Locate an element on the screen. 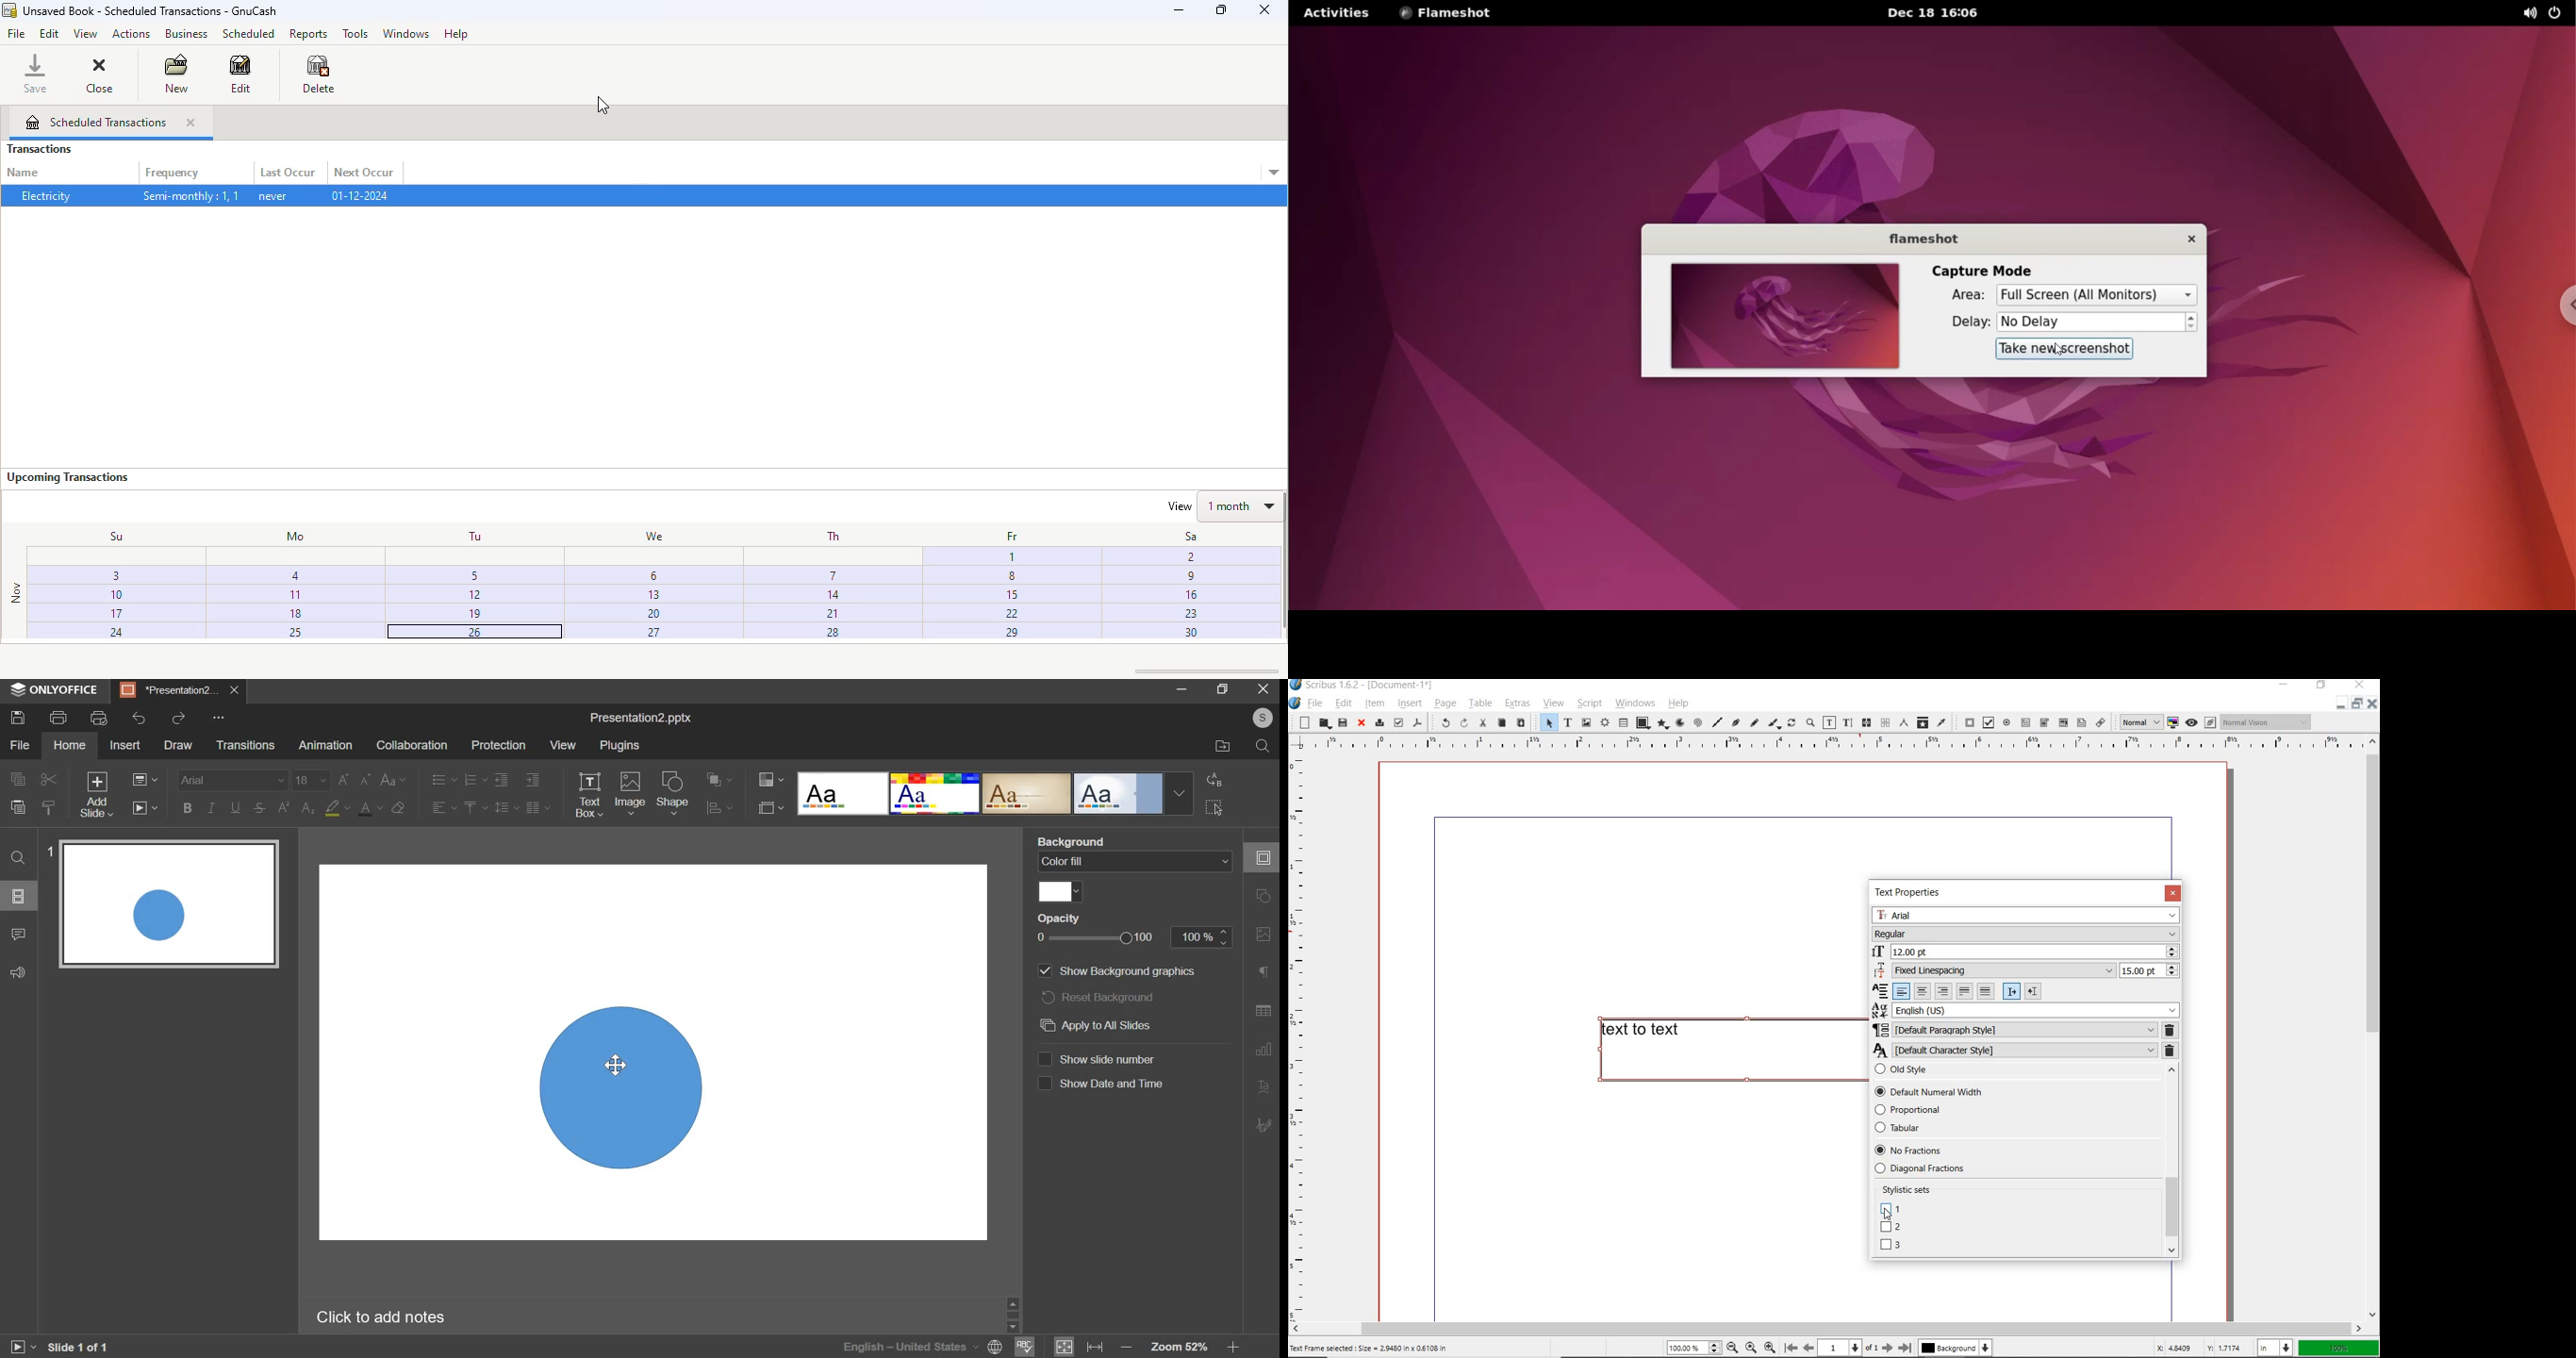  frequency is located at coordinates (173, 174).